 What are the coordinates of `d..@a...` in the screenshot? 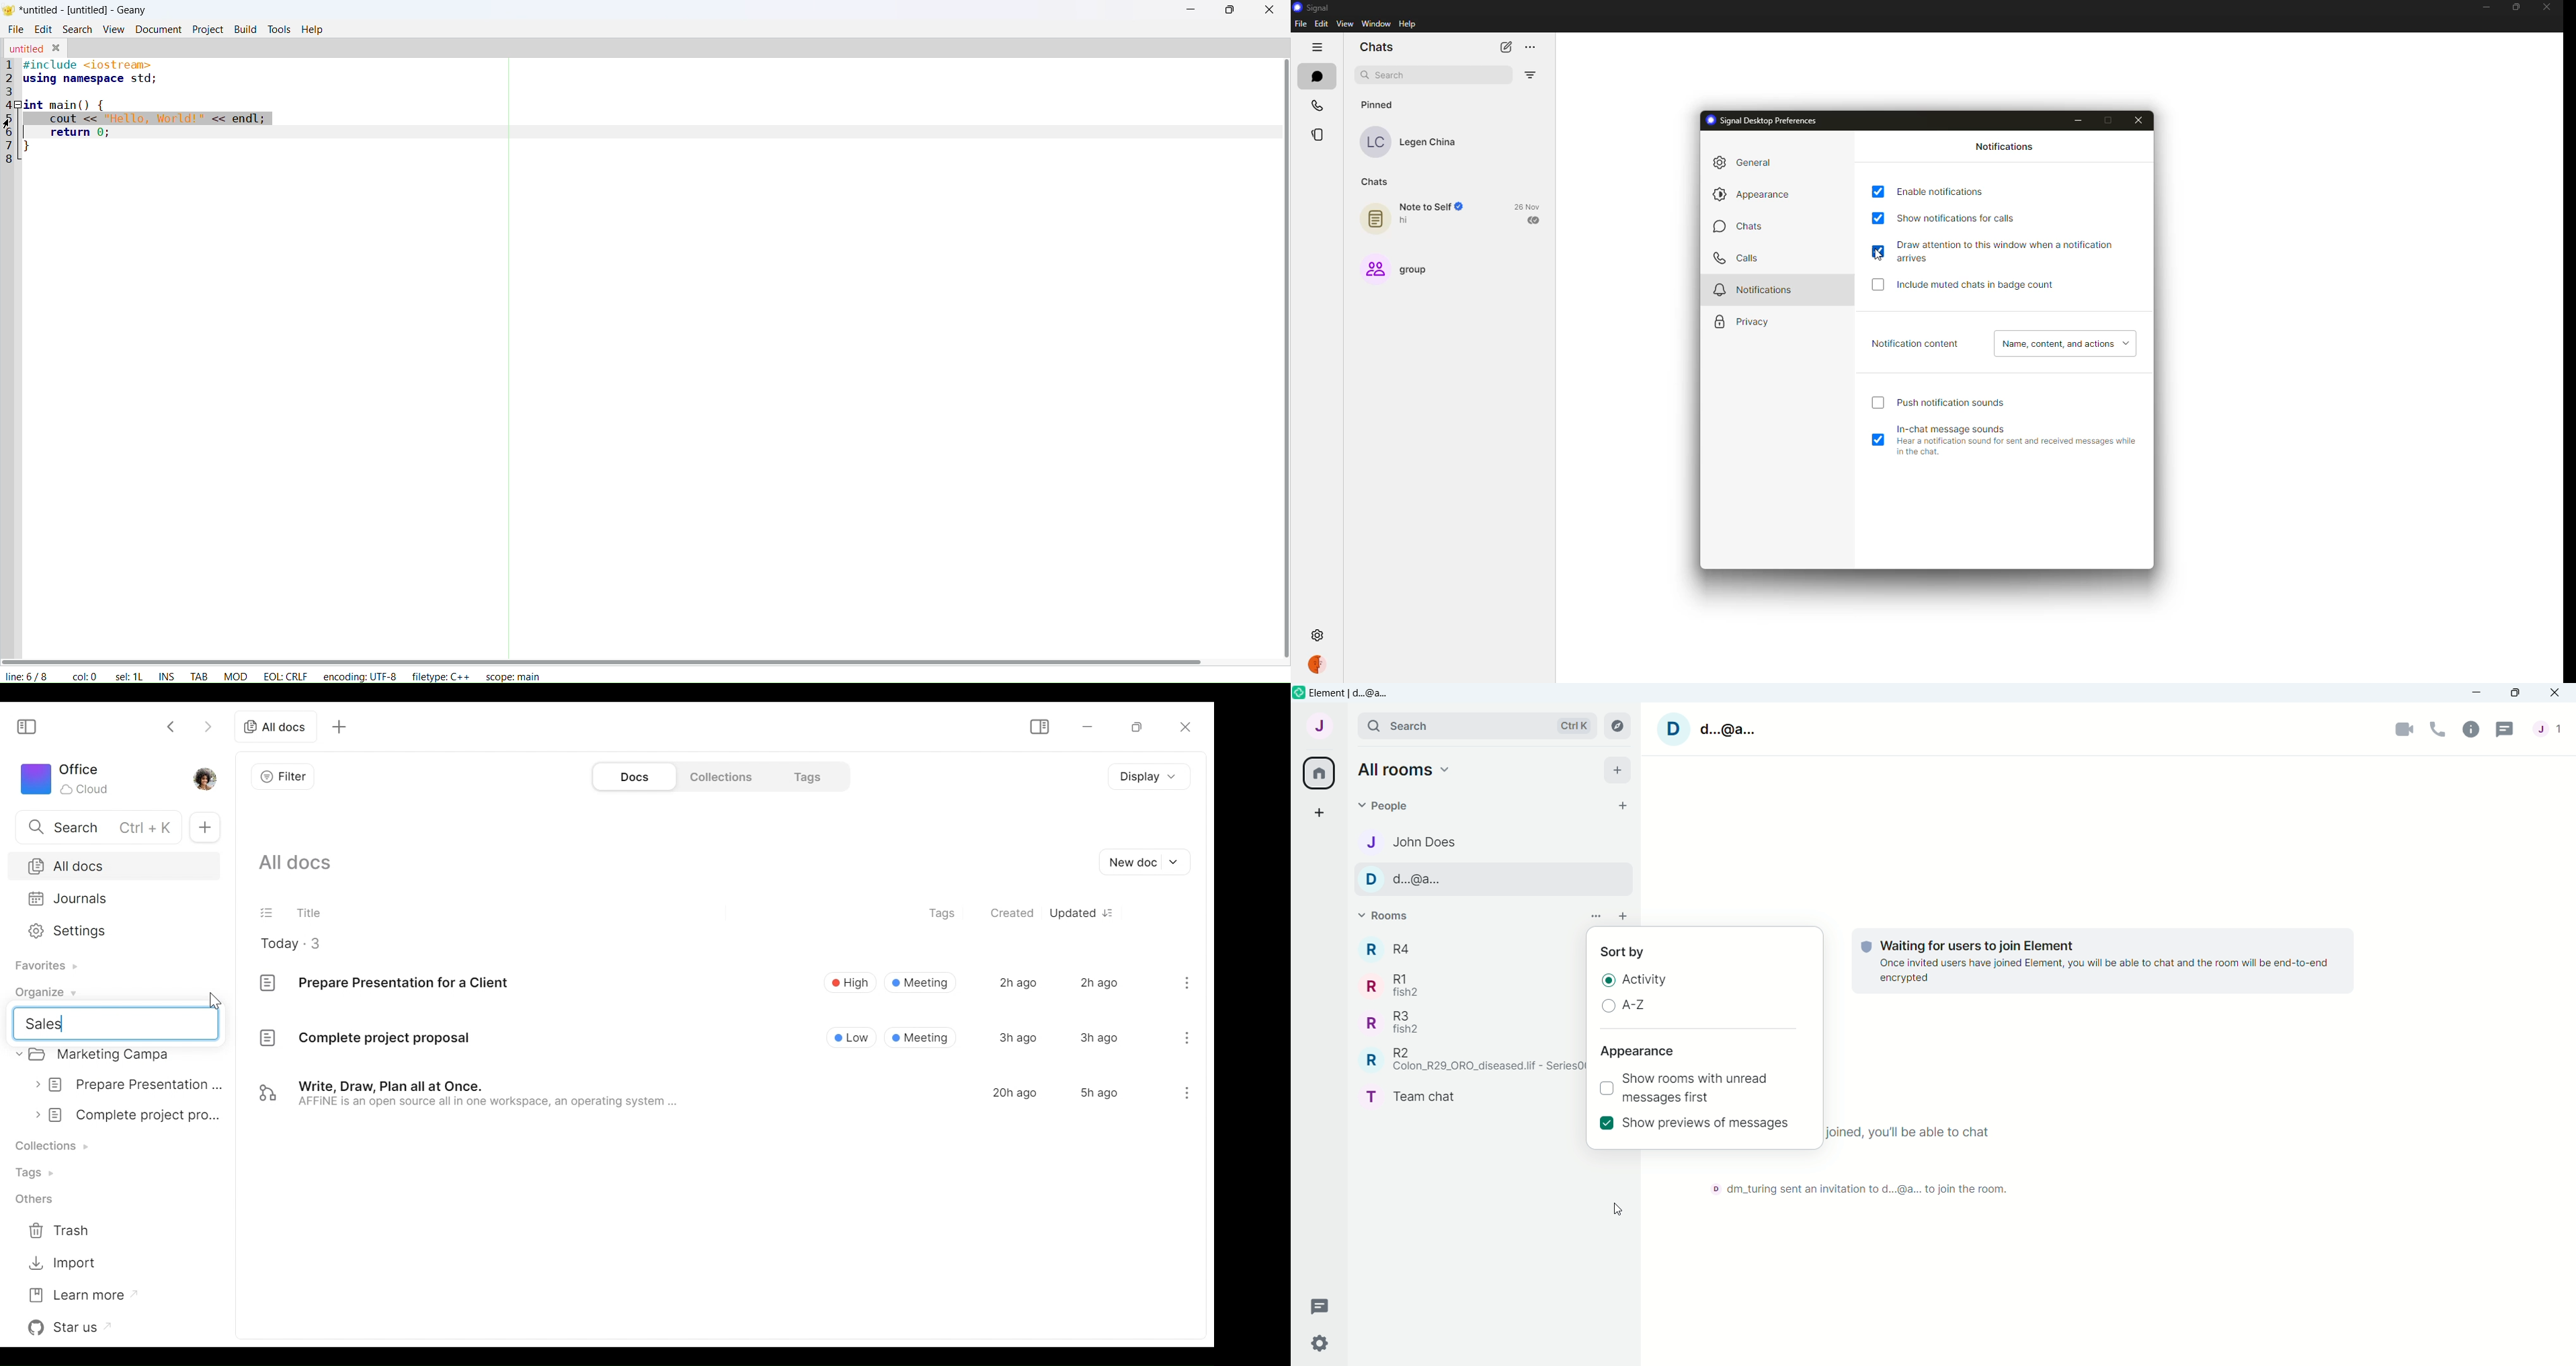 It's located at (1729, 731).